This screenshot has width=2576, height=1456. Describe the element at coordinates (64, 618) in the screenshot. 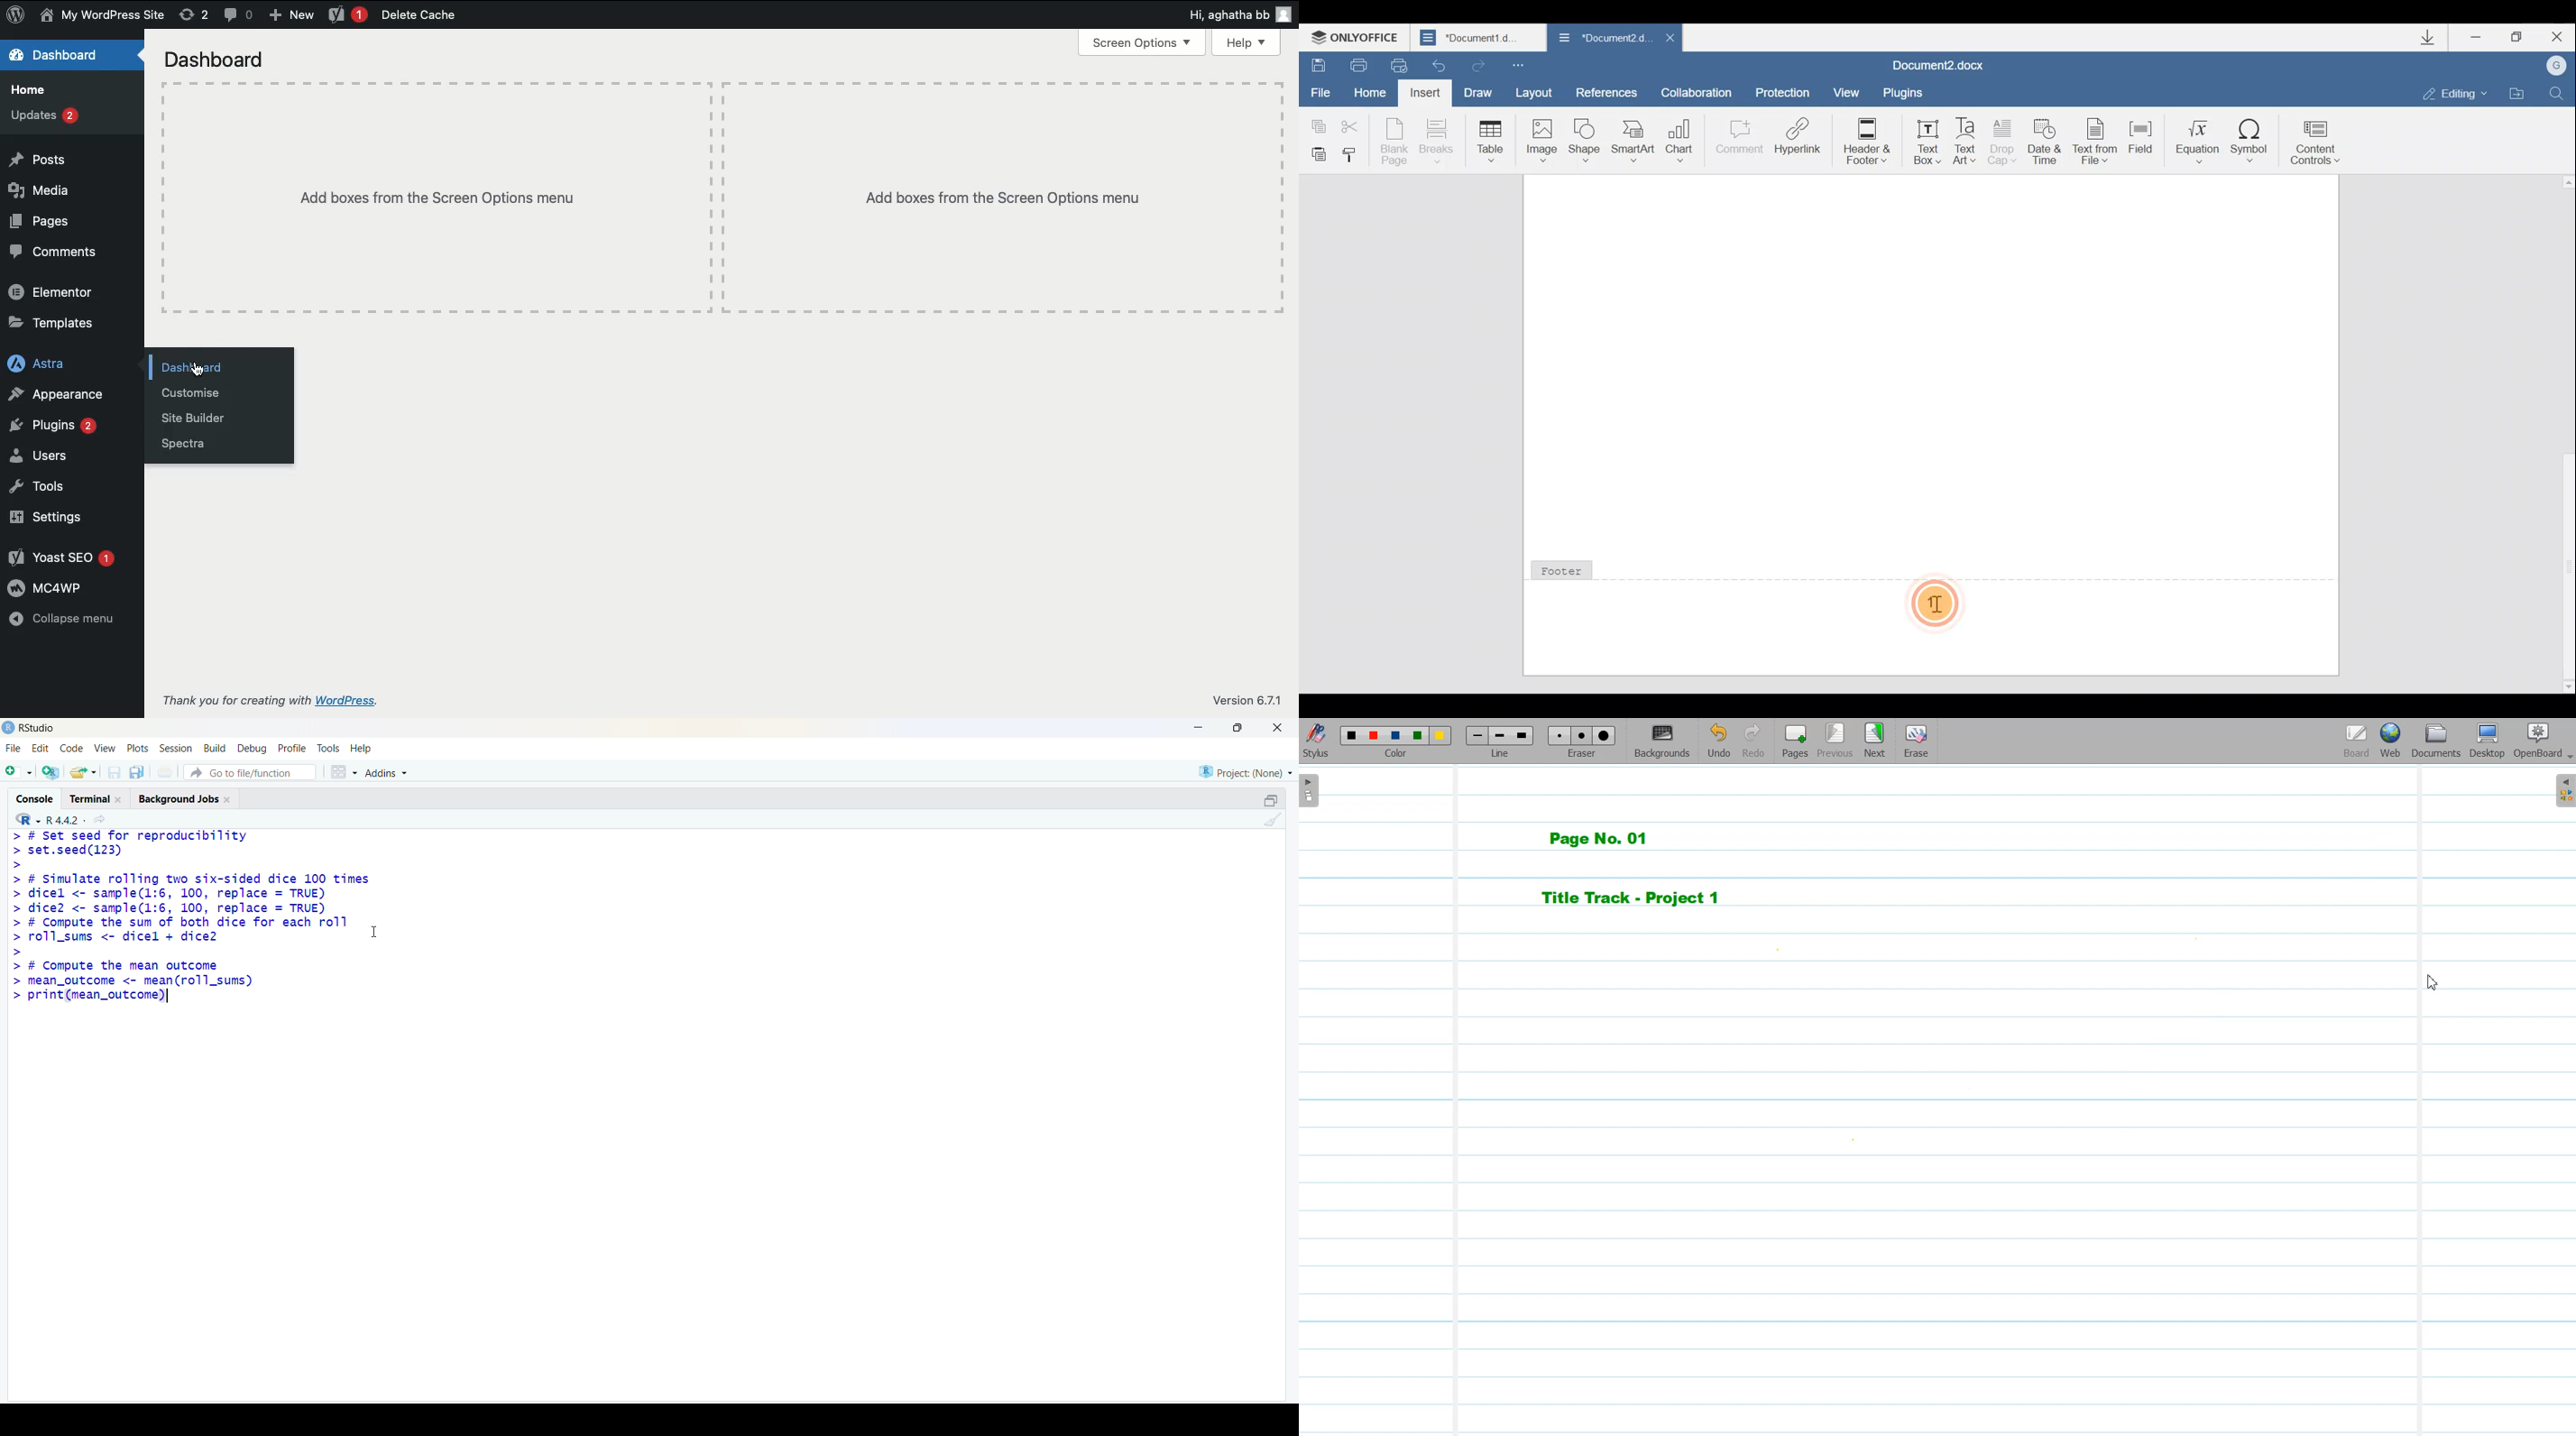

I see `Collapse menu` at that location.